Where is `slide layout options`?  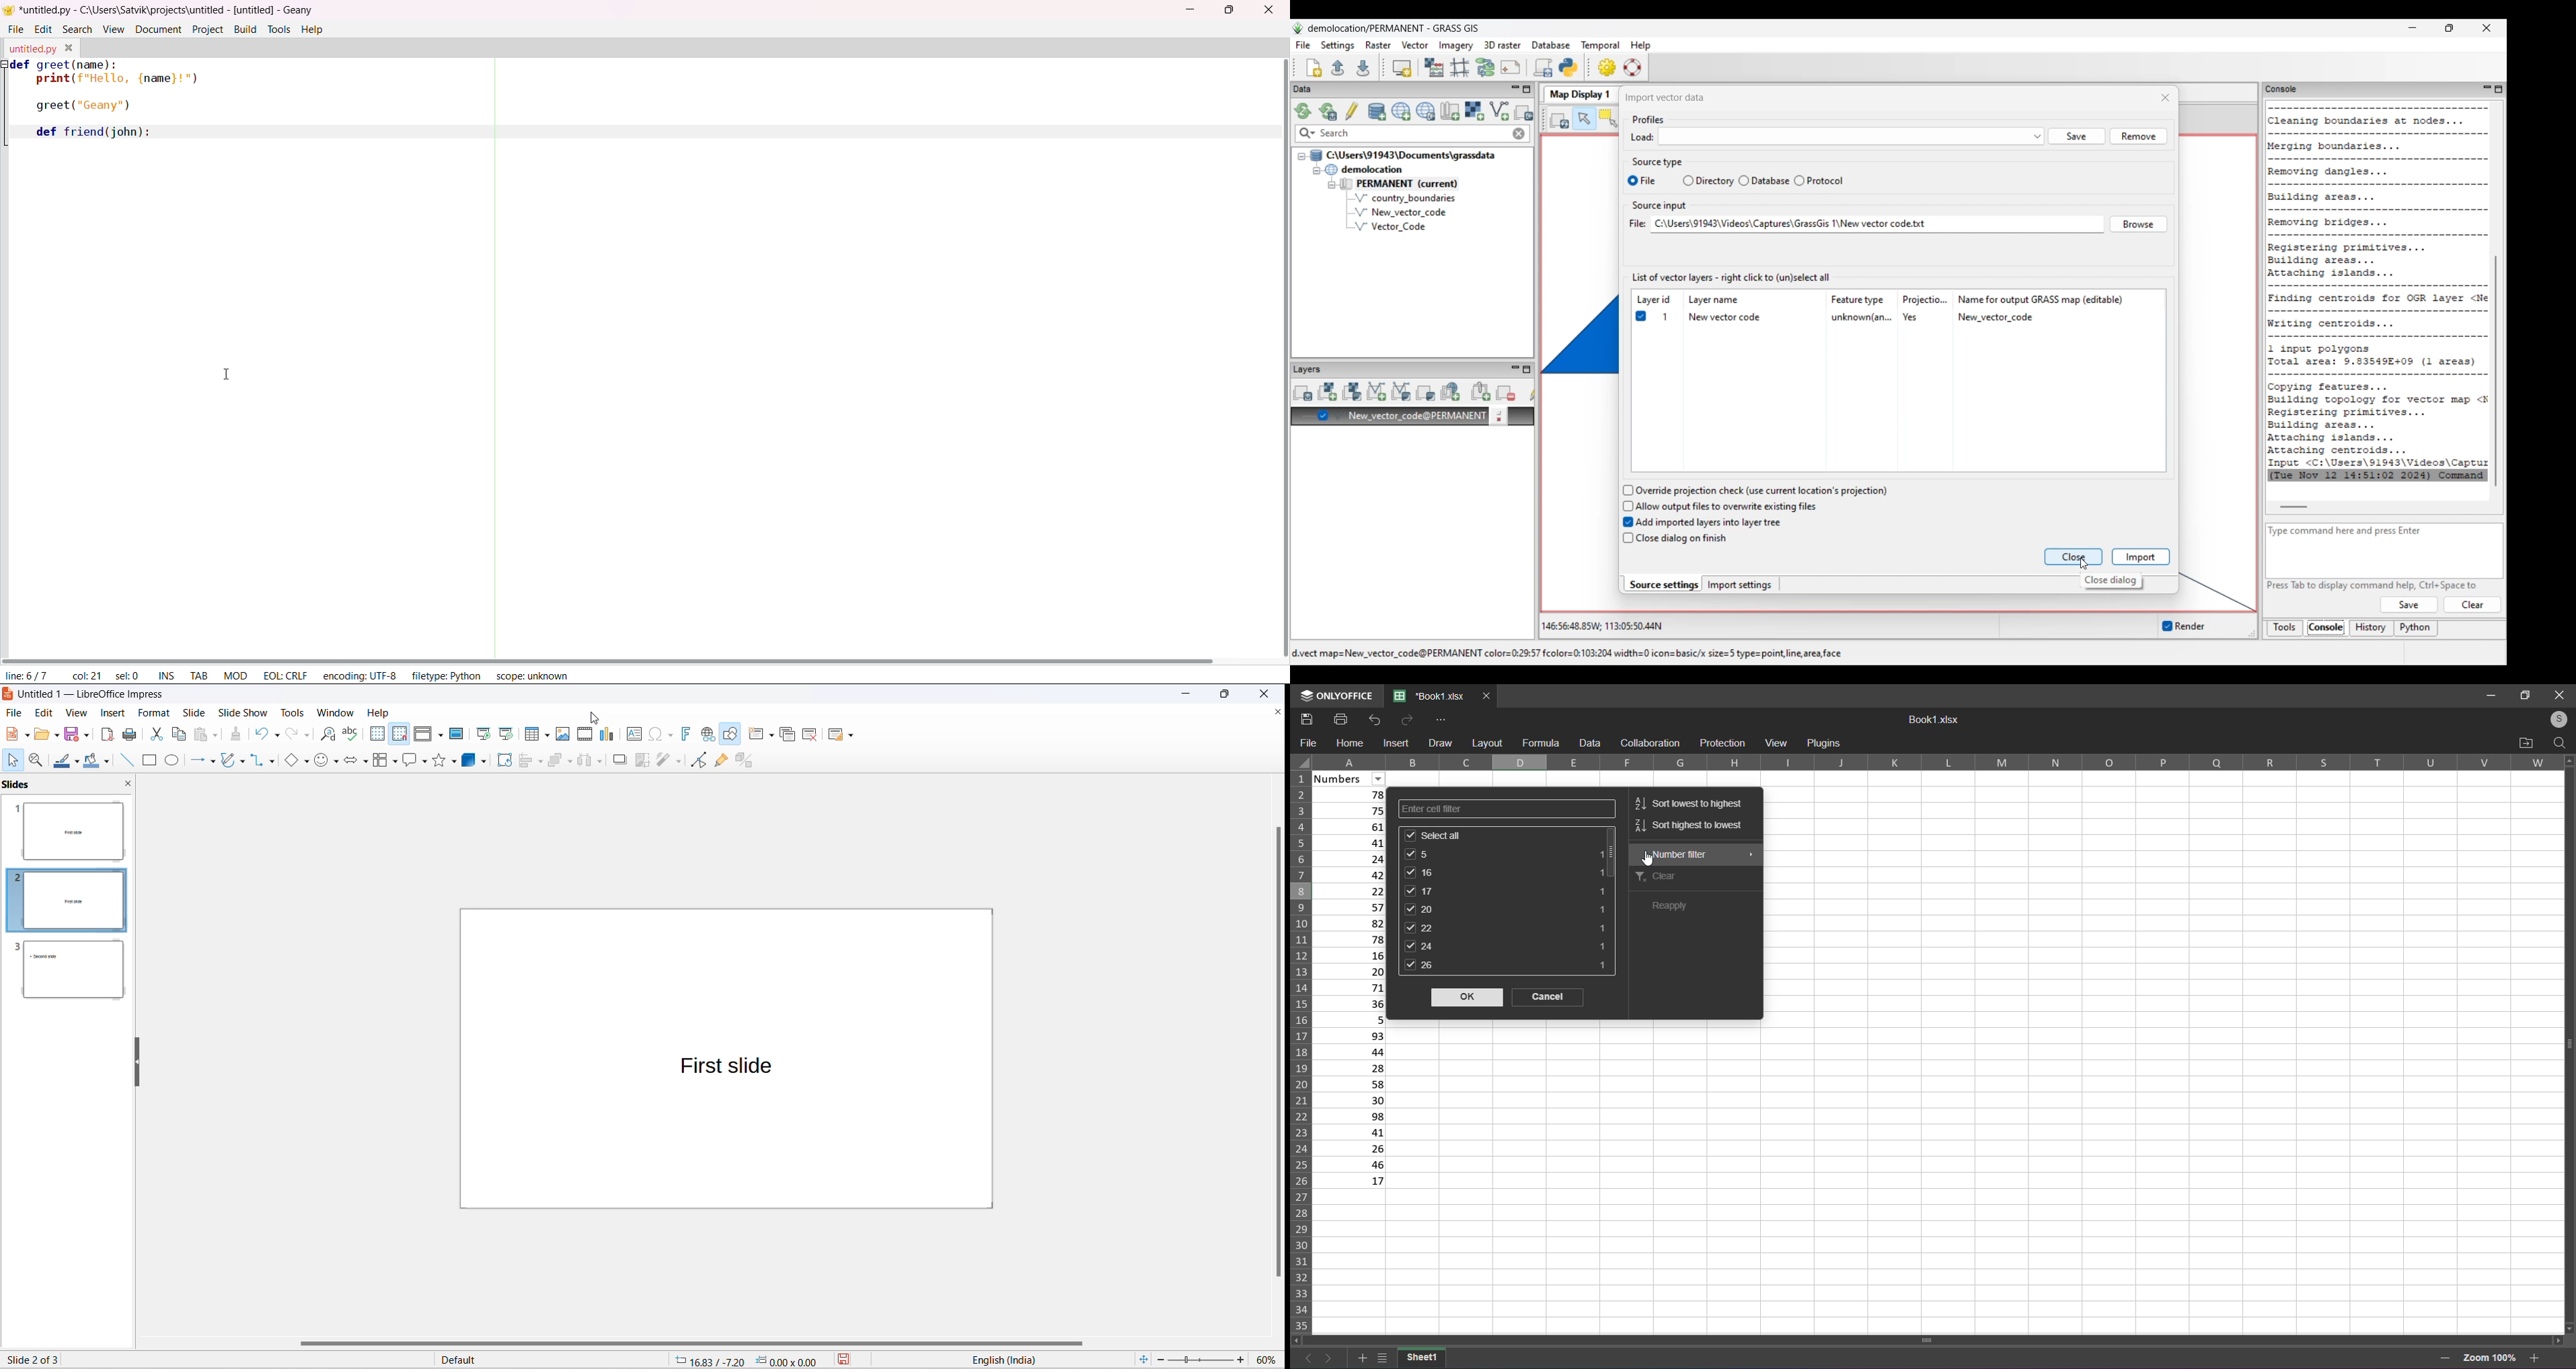
slide layout options is located at coordinates (851, 734).